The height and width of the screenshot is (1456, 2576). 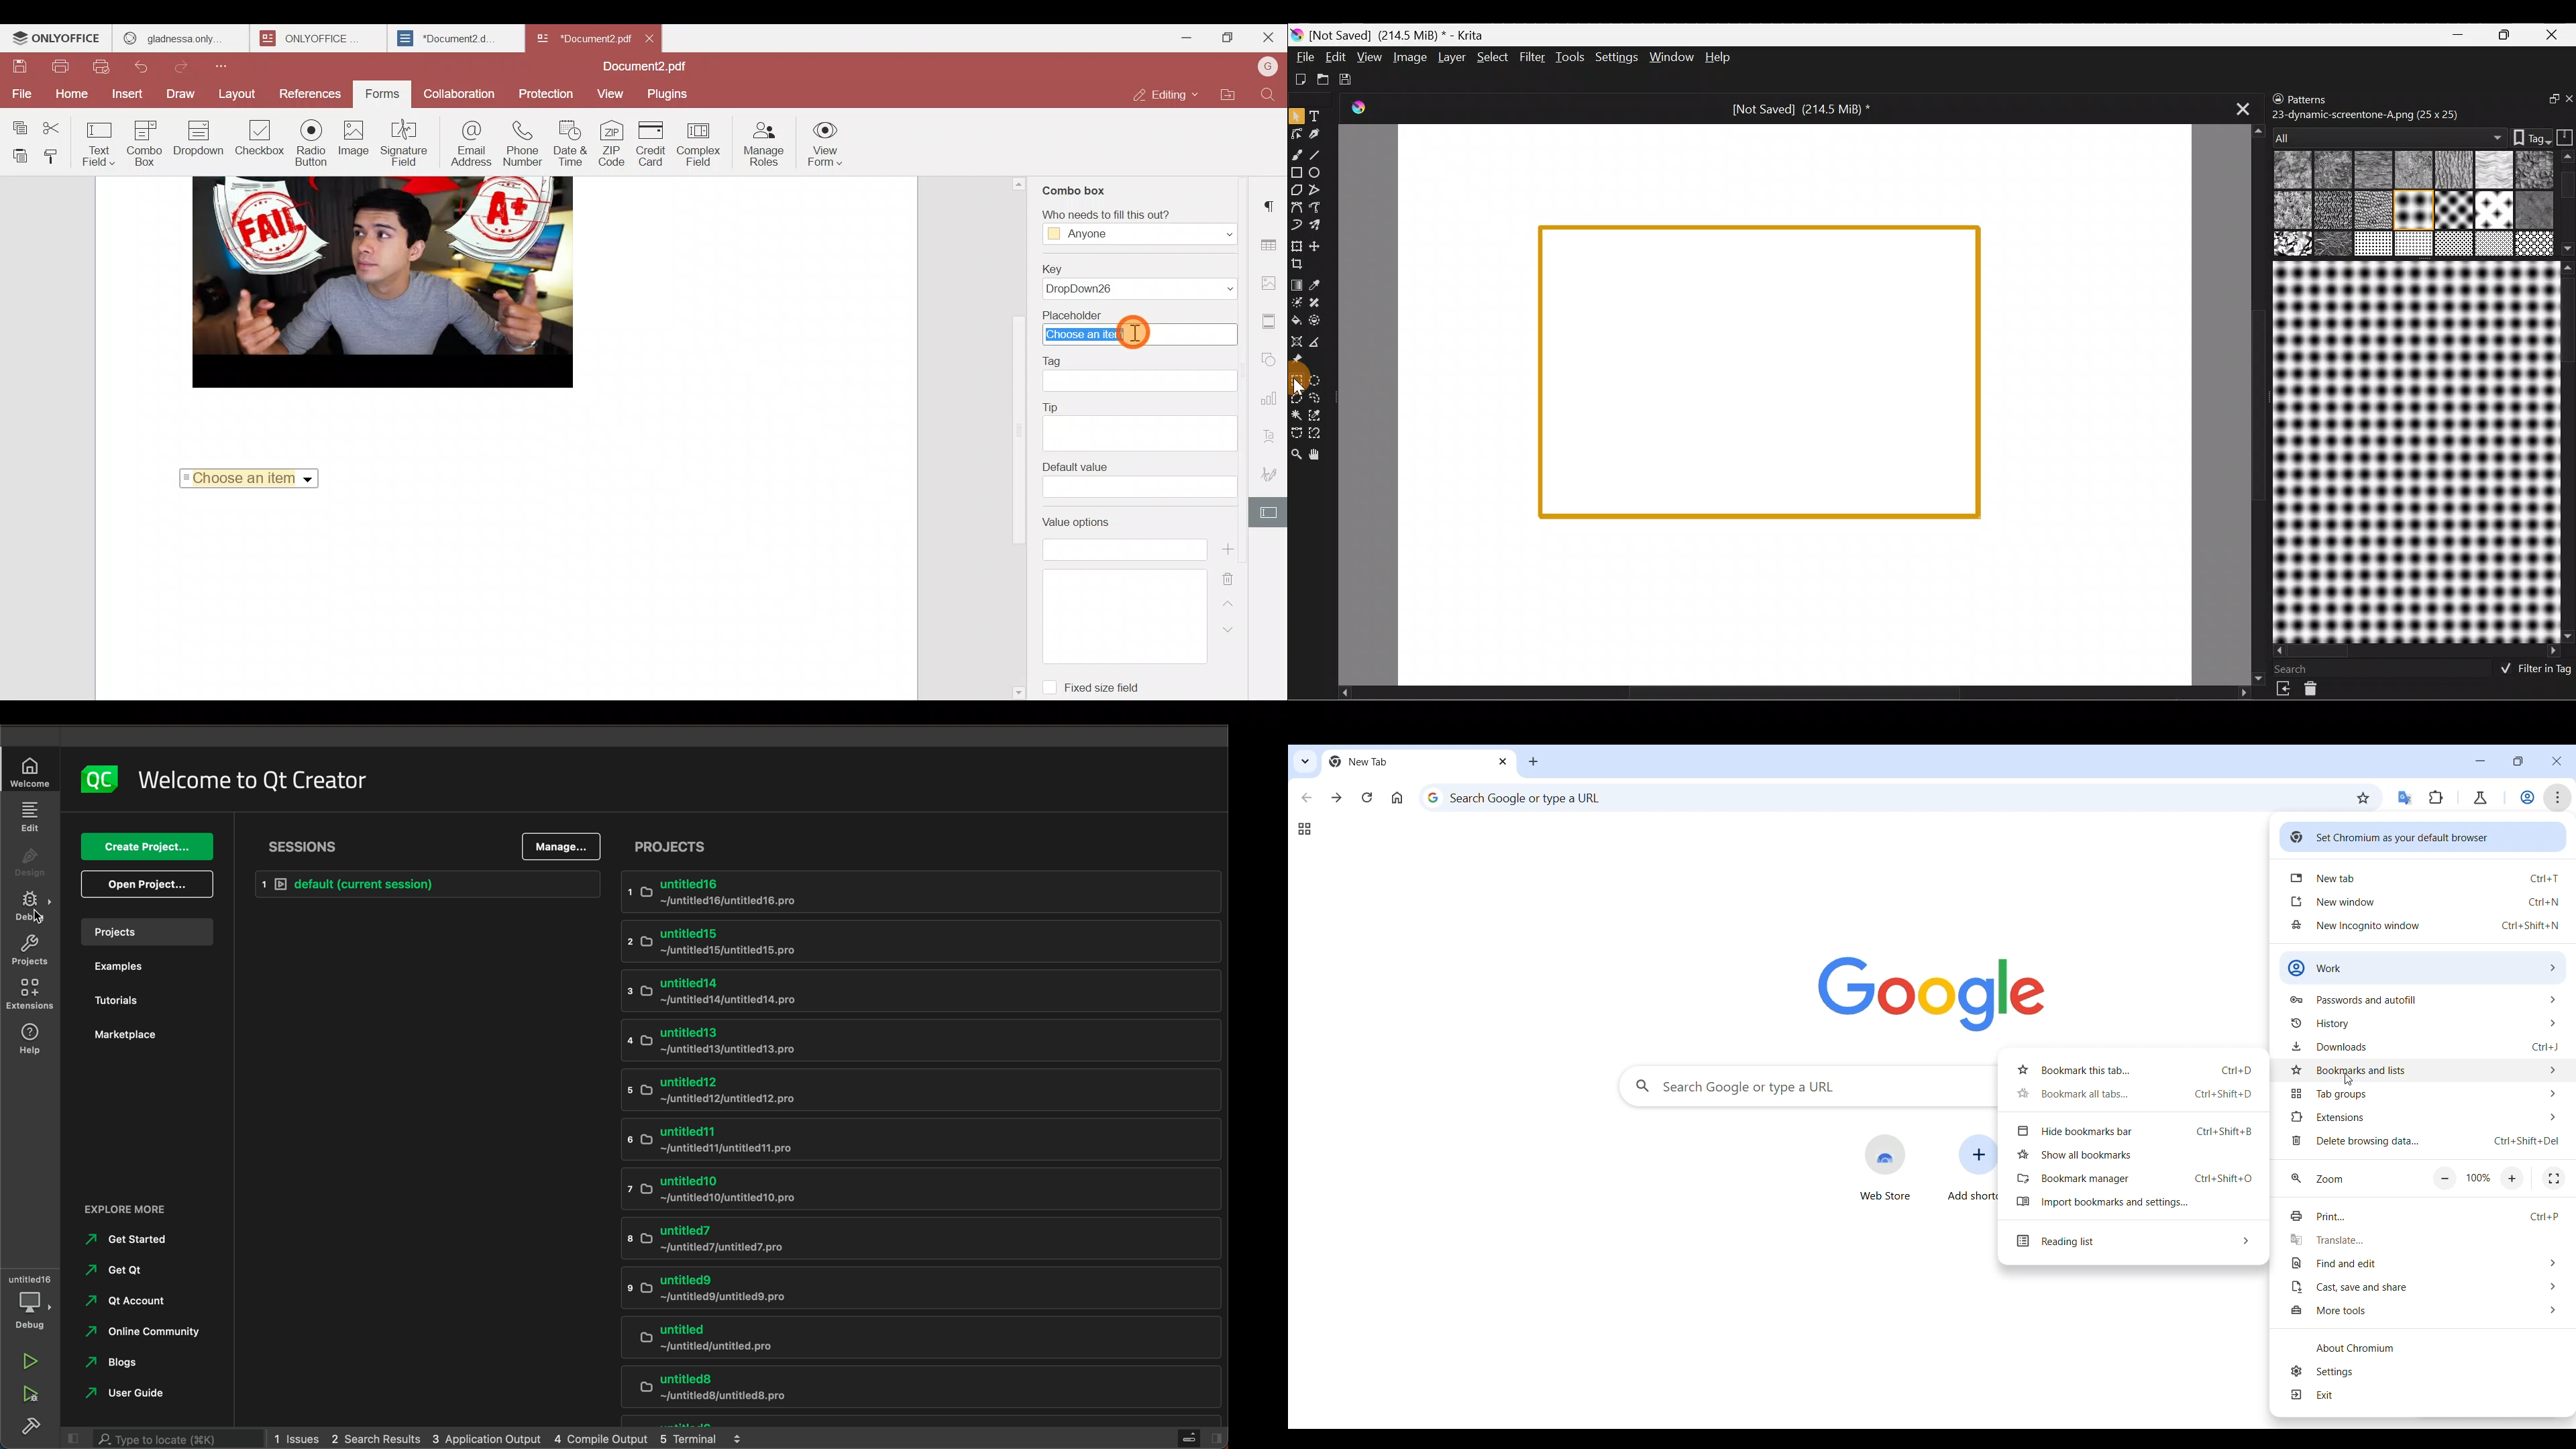 I want to click on Close tab, so click(x=2238, y=108).